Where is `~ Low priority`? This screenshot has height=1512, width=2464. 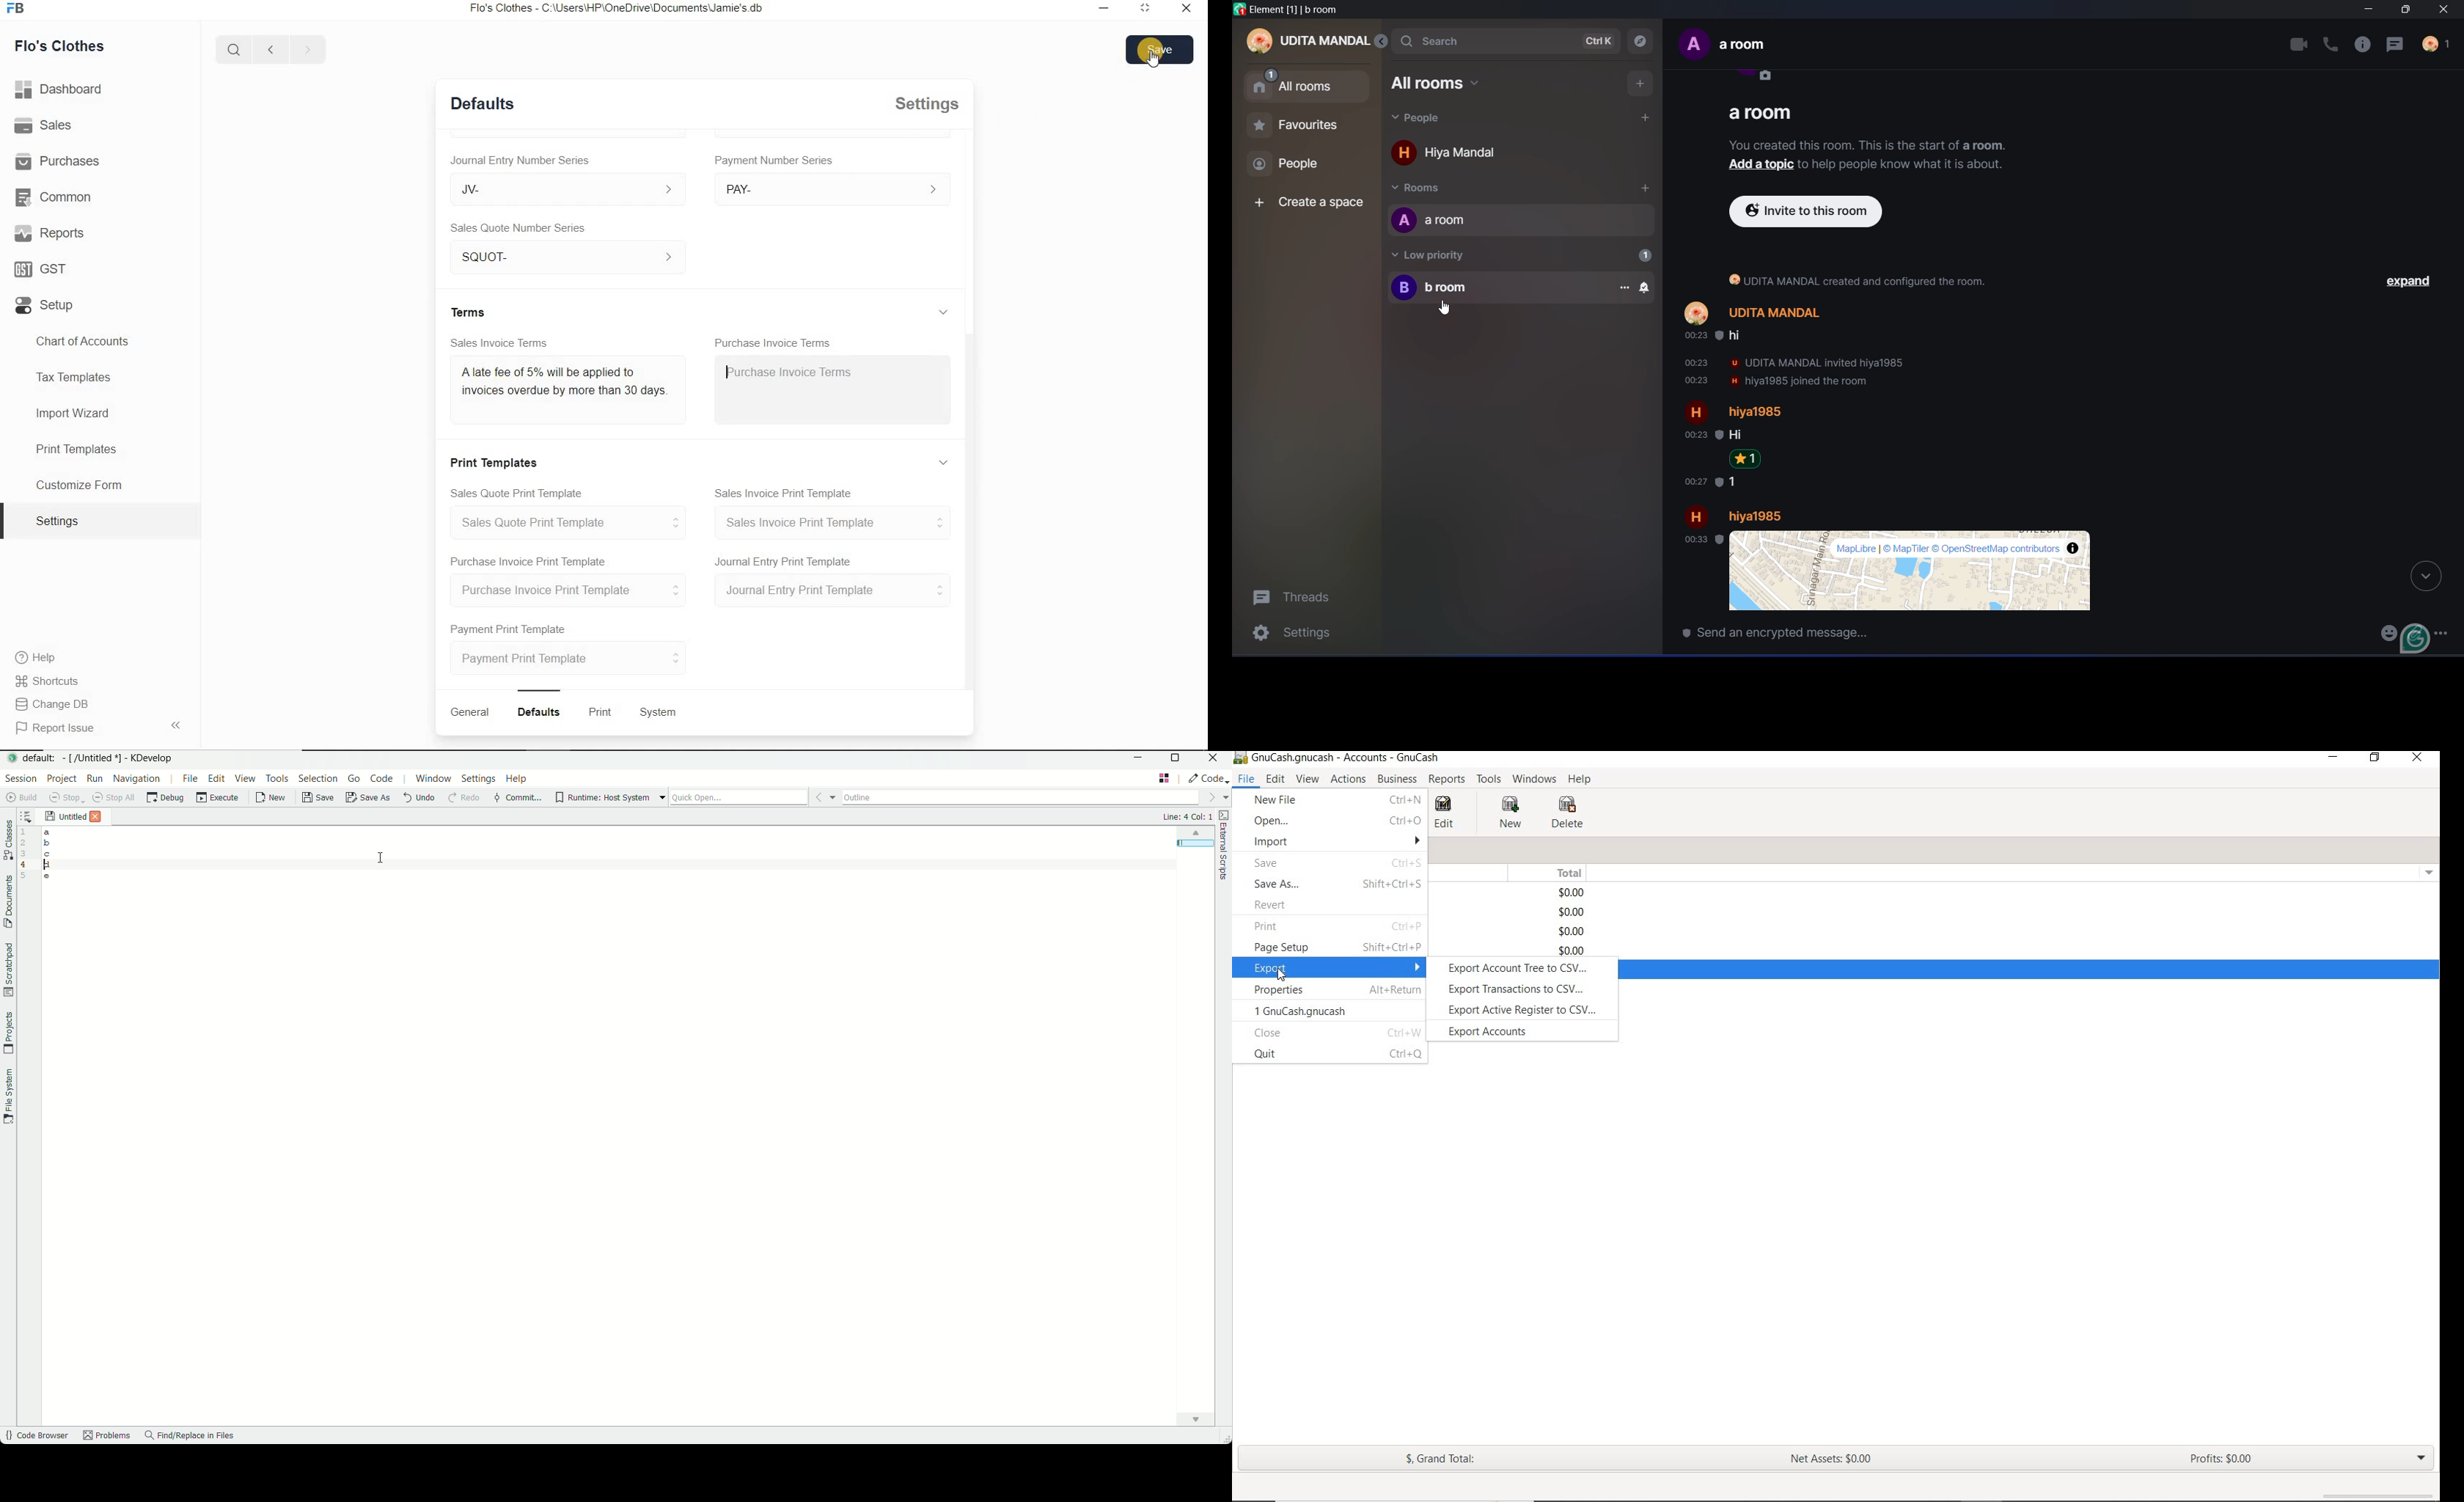 ~ Low priority is located at coordinates (1439, 254).